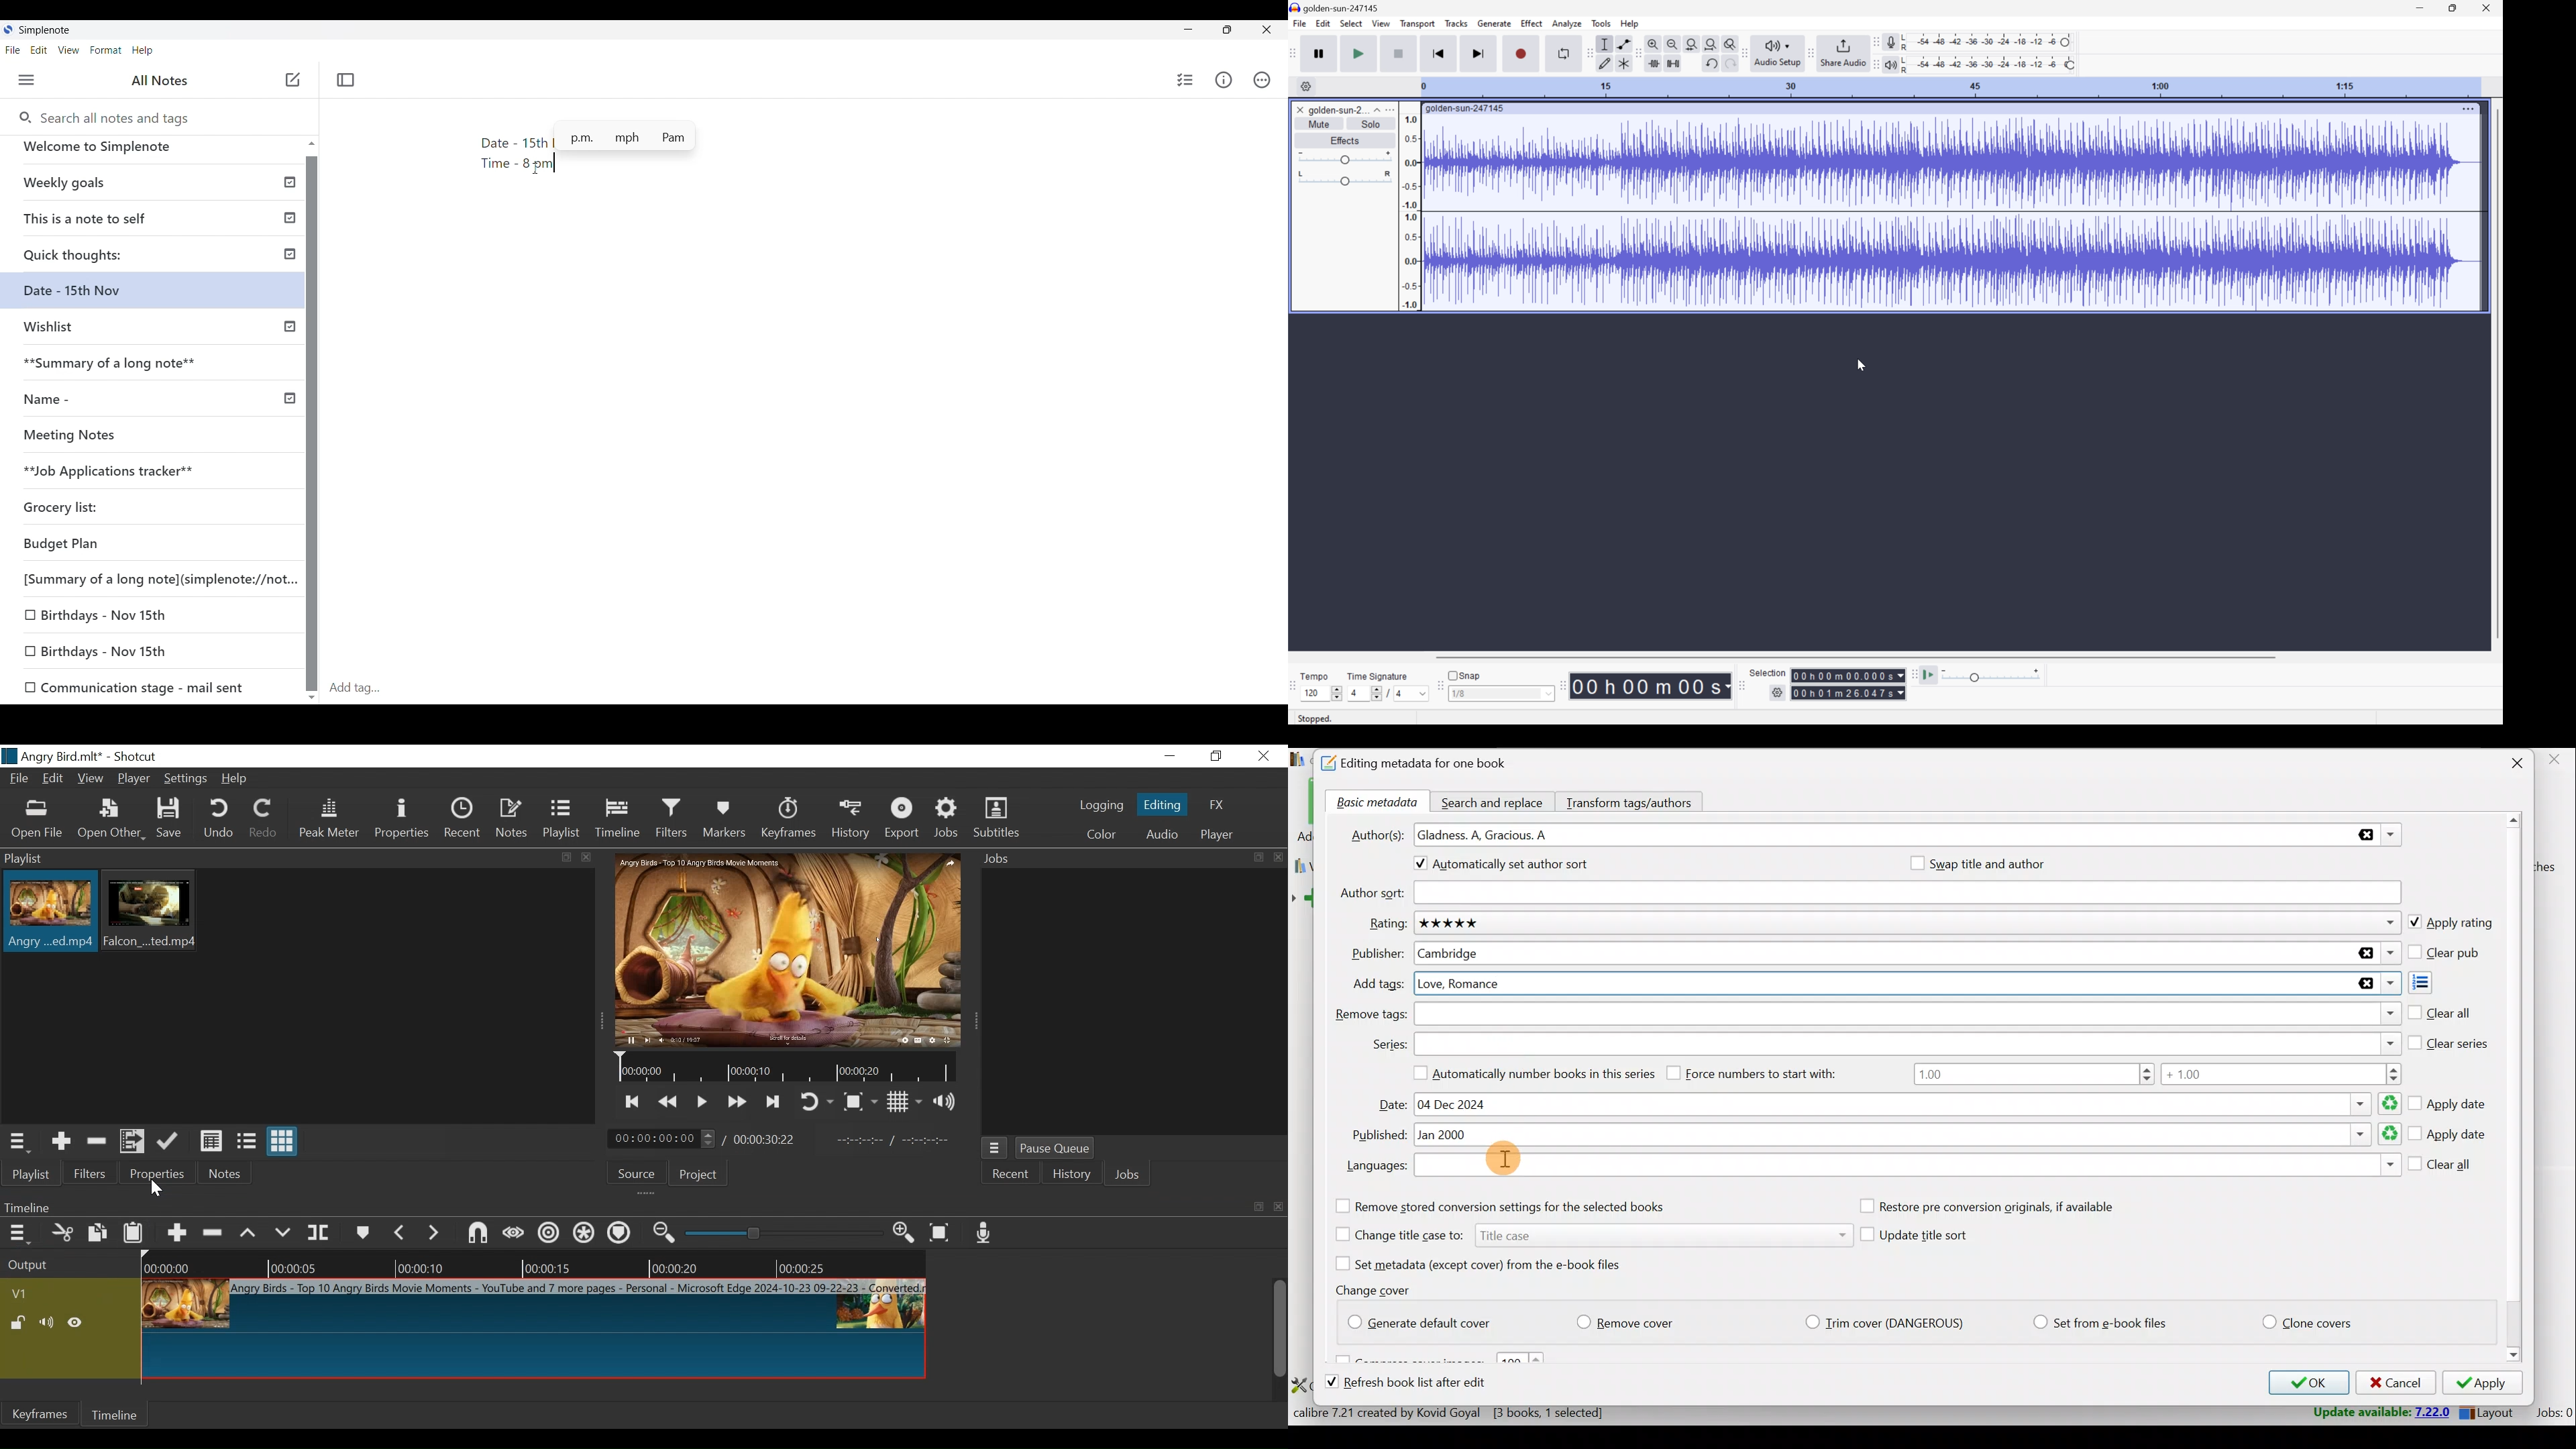 Image resolution: width=2576 pixels, height=1456 pixels. Describe the element at coordinates (226, 1173) in the screenshot. I see `Notes` at that location.